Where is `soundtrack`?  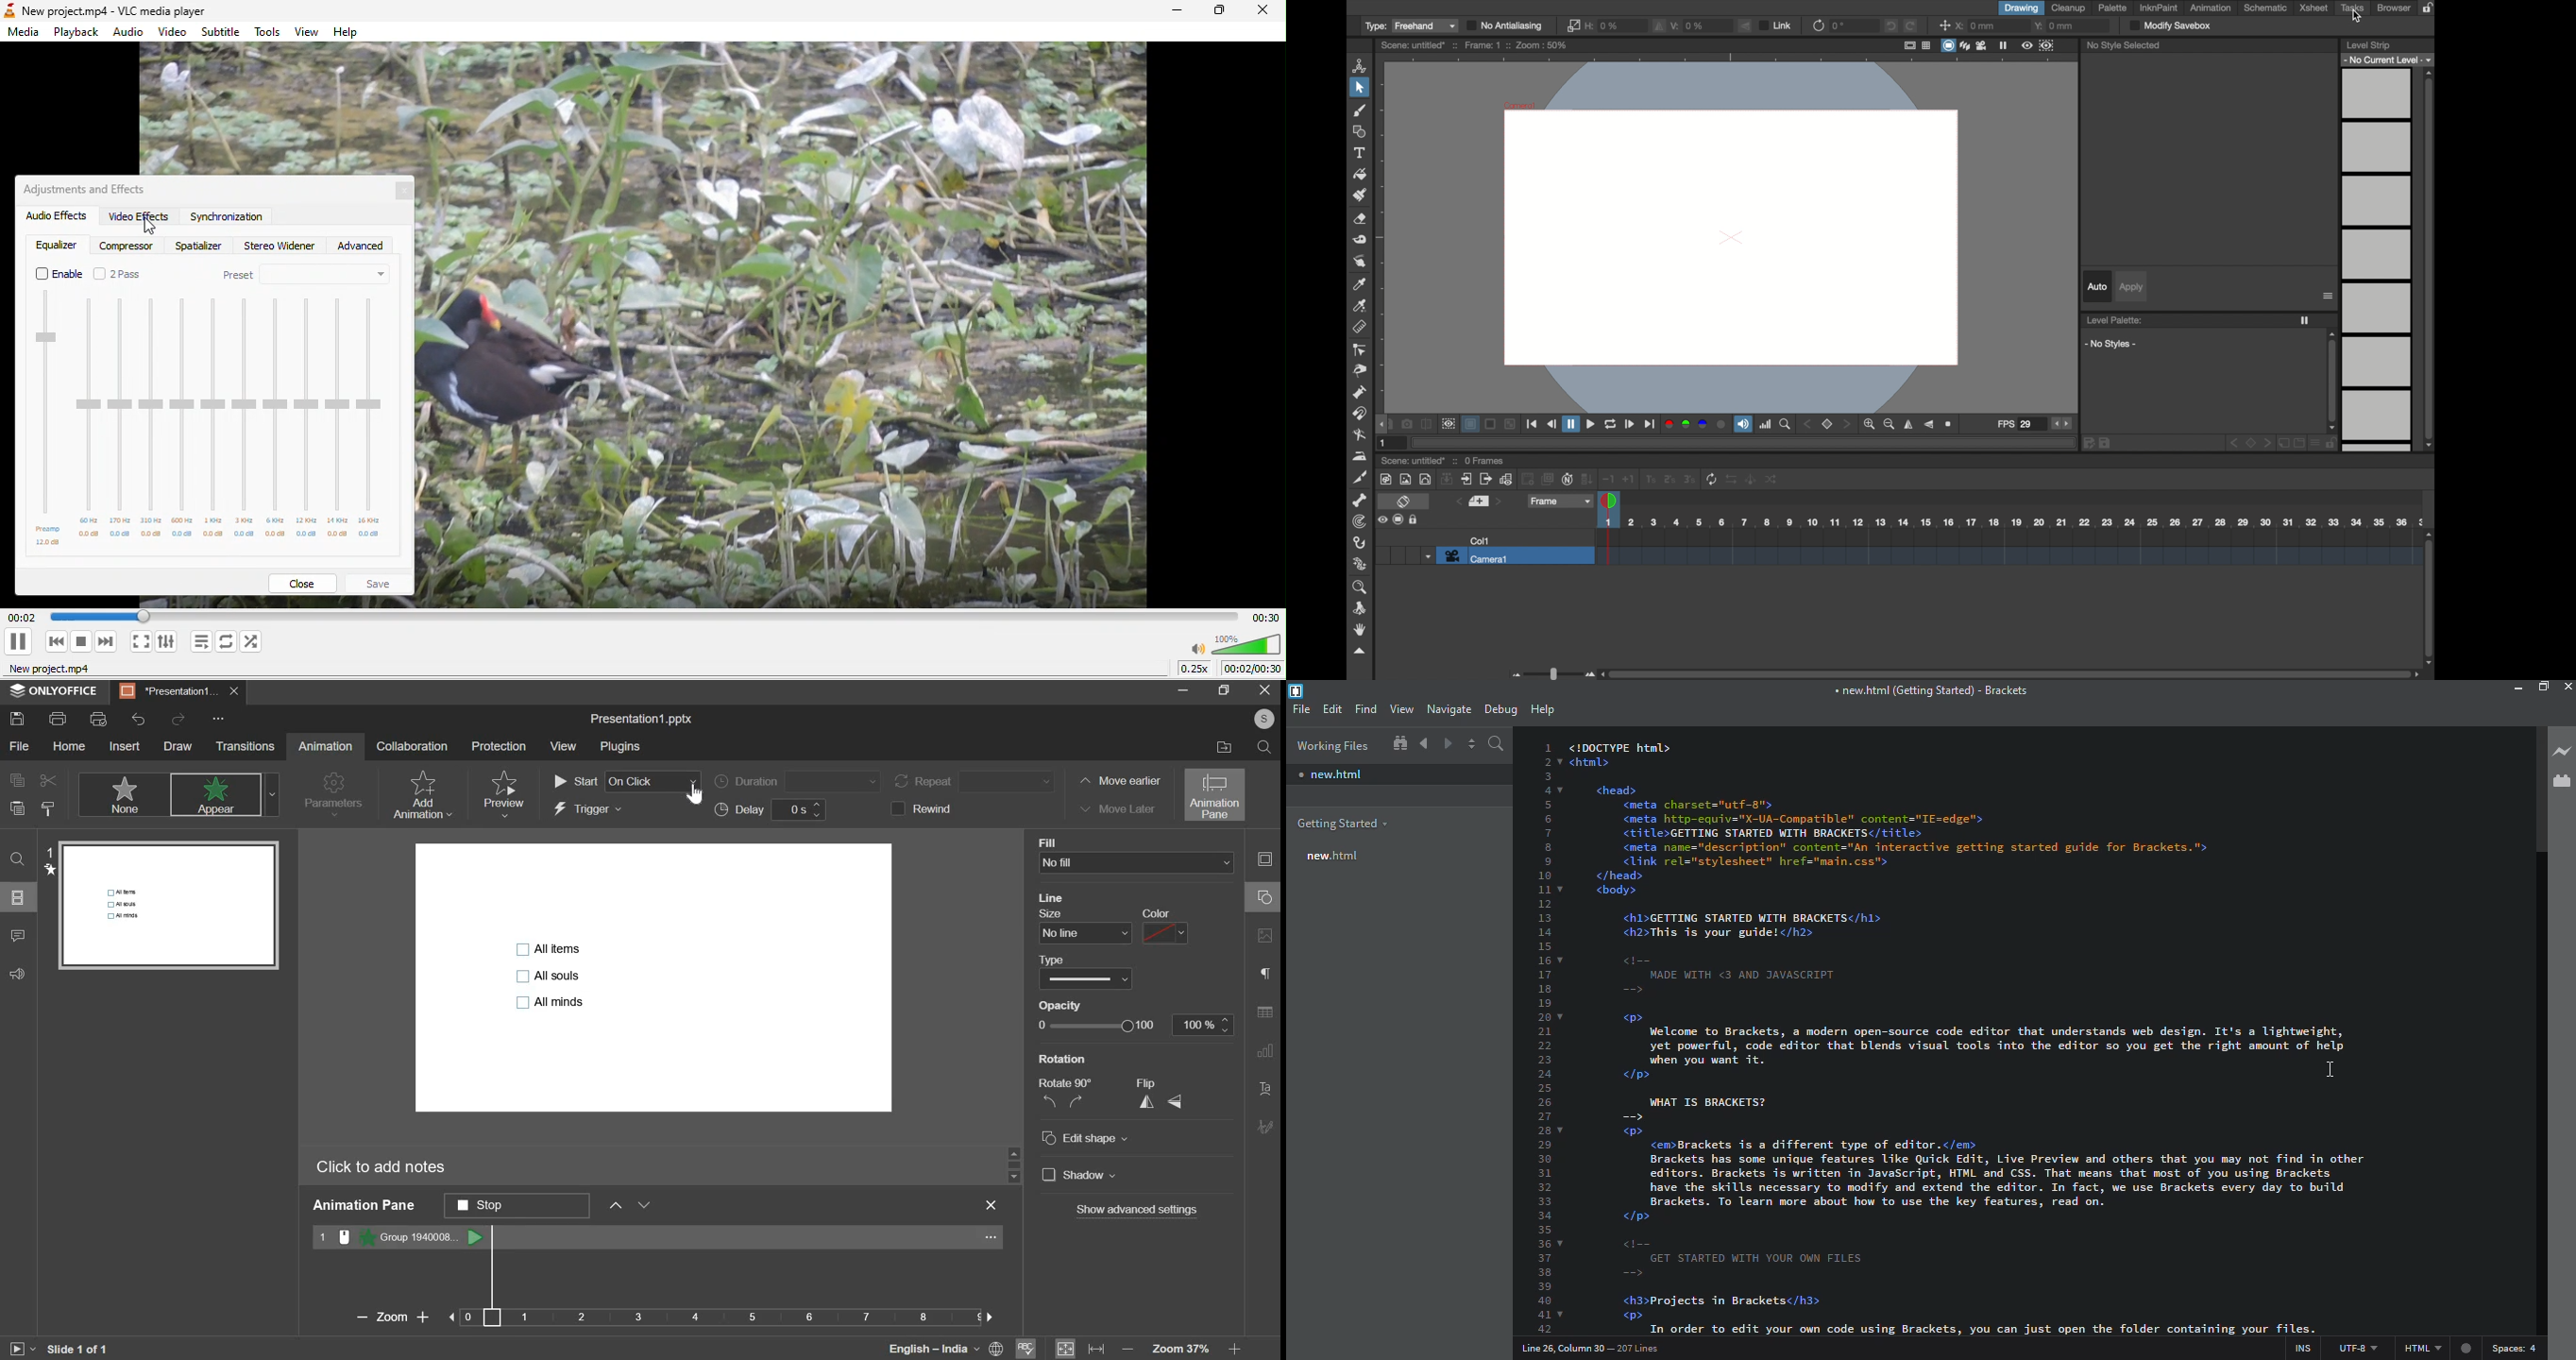 soundtrack is located at coordinates (1743, 424).